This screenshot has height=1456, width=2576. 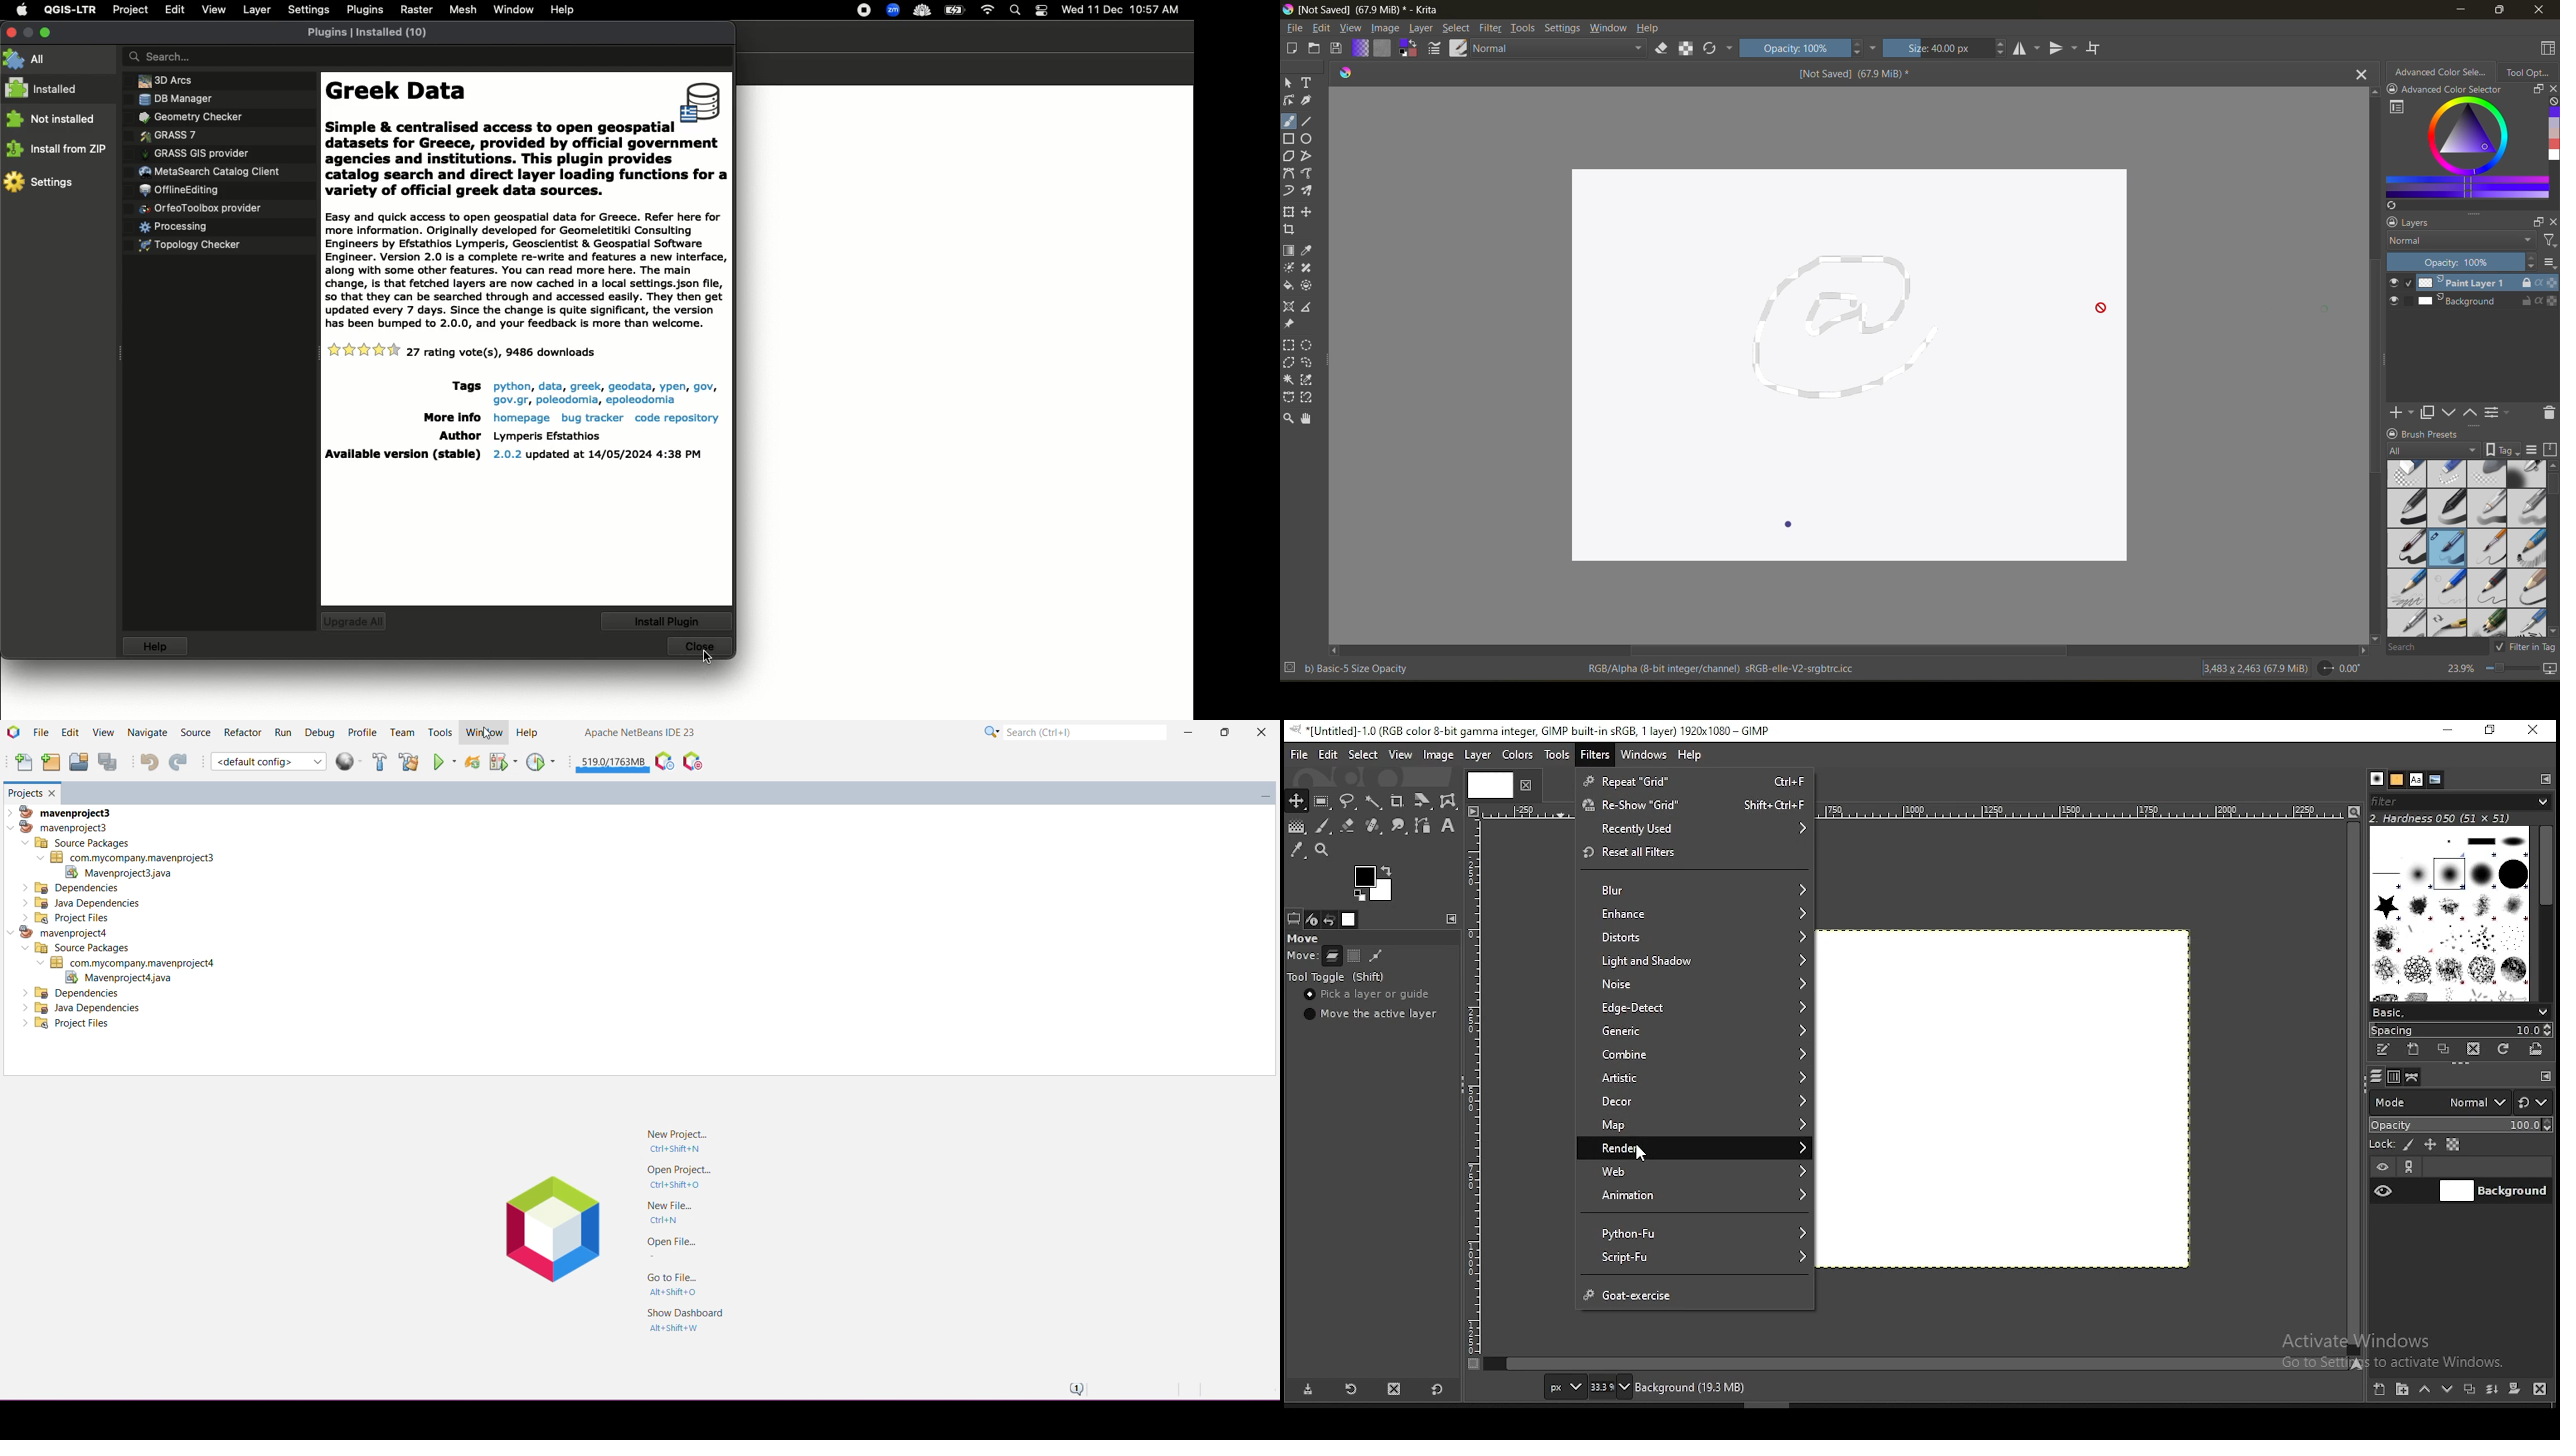 I want to click on Reload, so click(x=472, y=761).